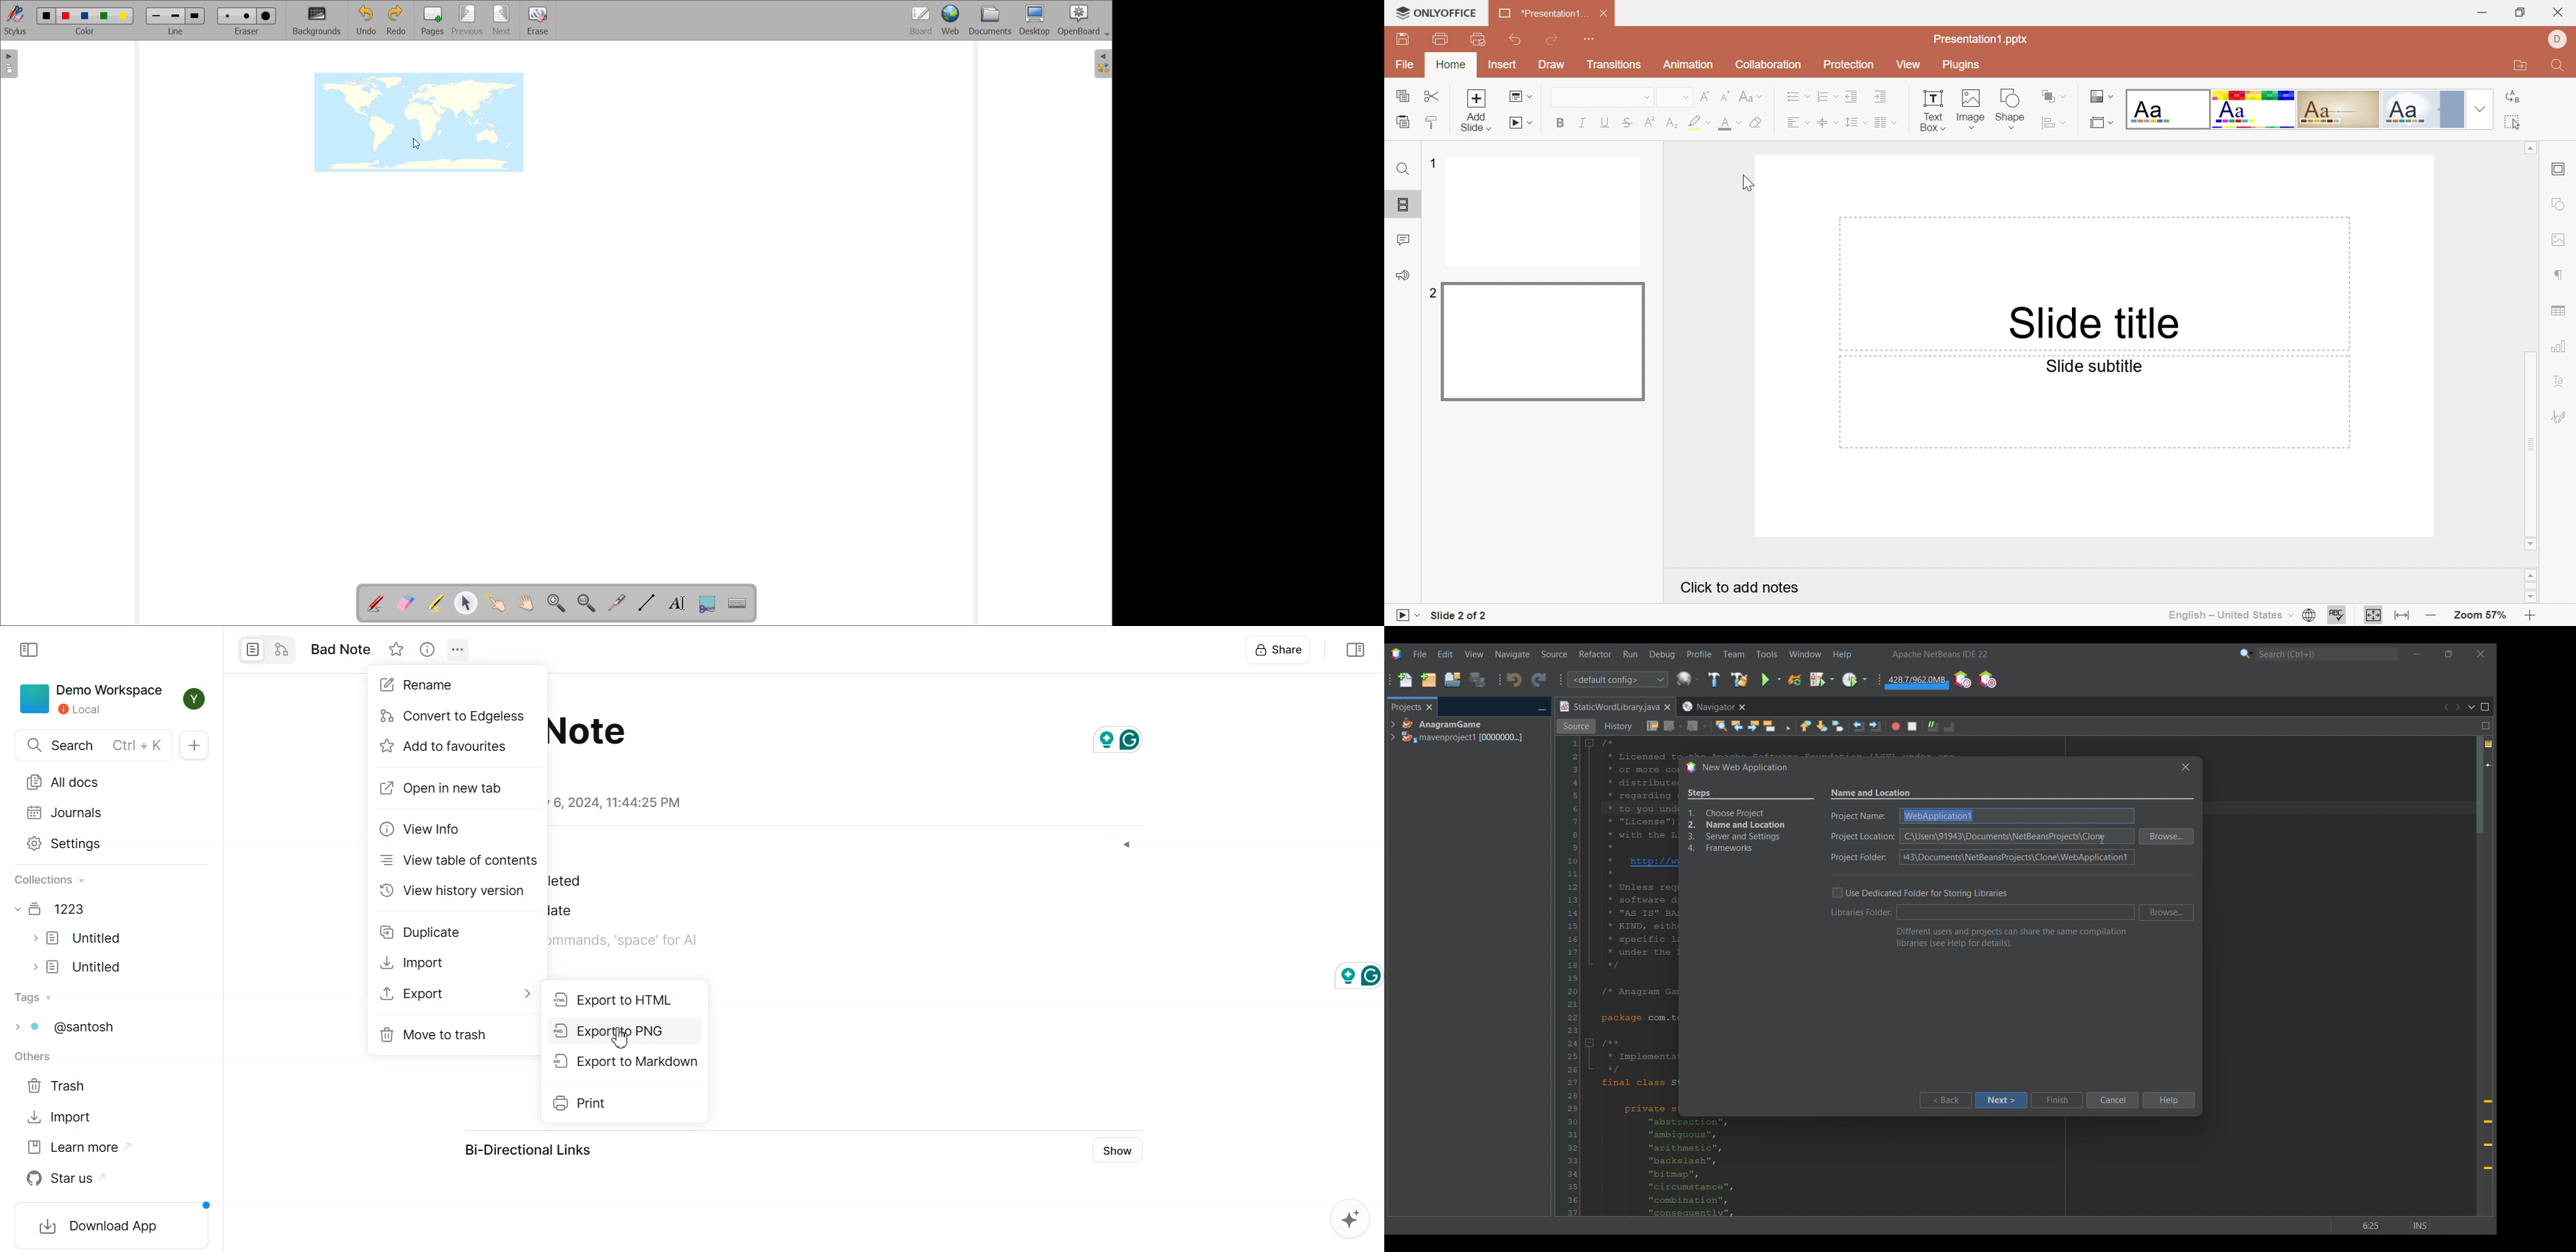 Image resolution: width=2576 pixels, height=1260 pixels. What do you see at coordinates (2558, 12) in the screenshot?
I see `Close` at bounding box center [2558, 12].